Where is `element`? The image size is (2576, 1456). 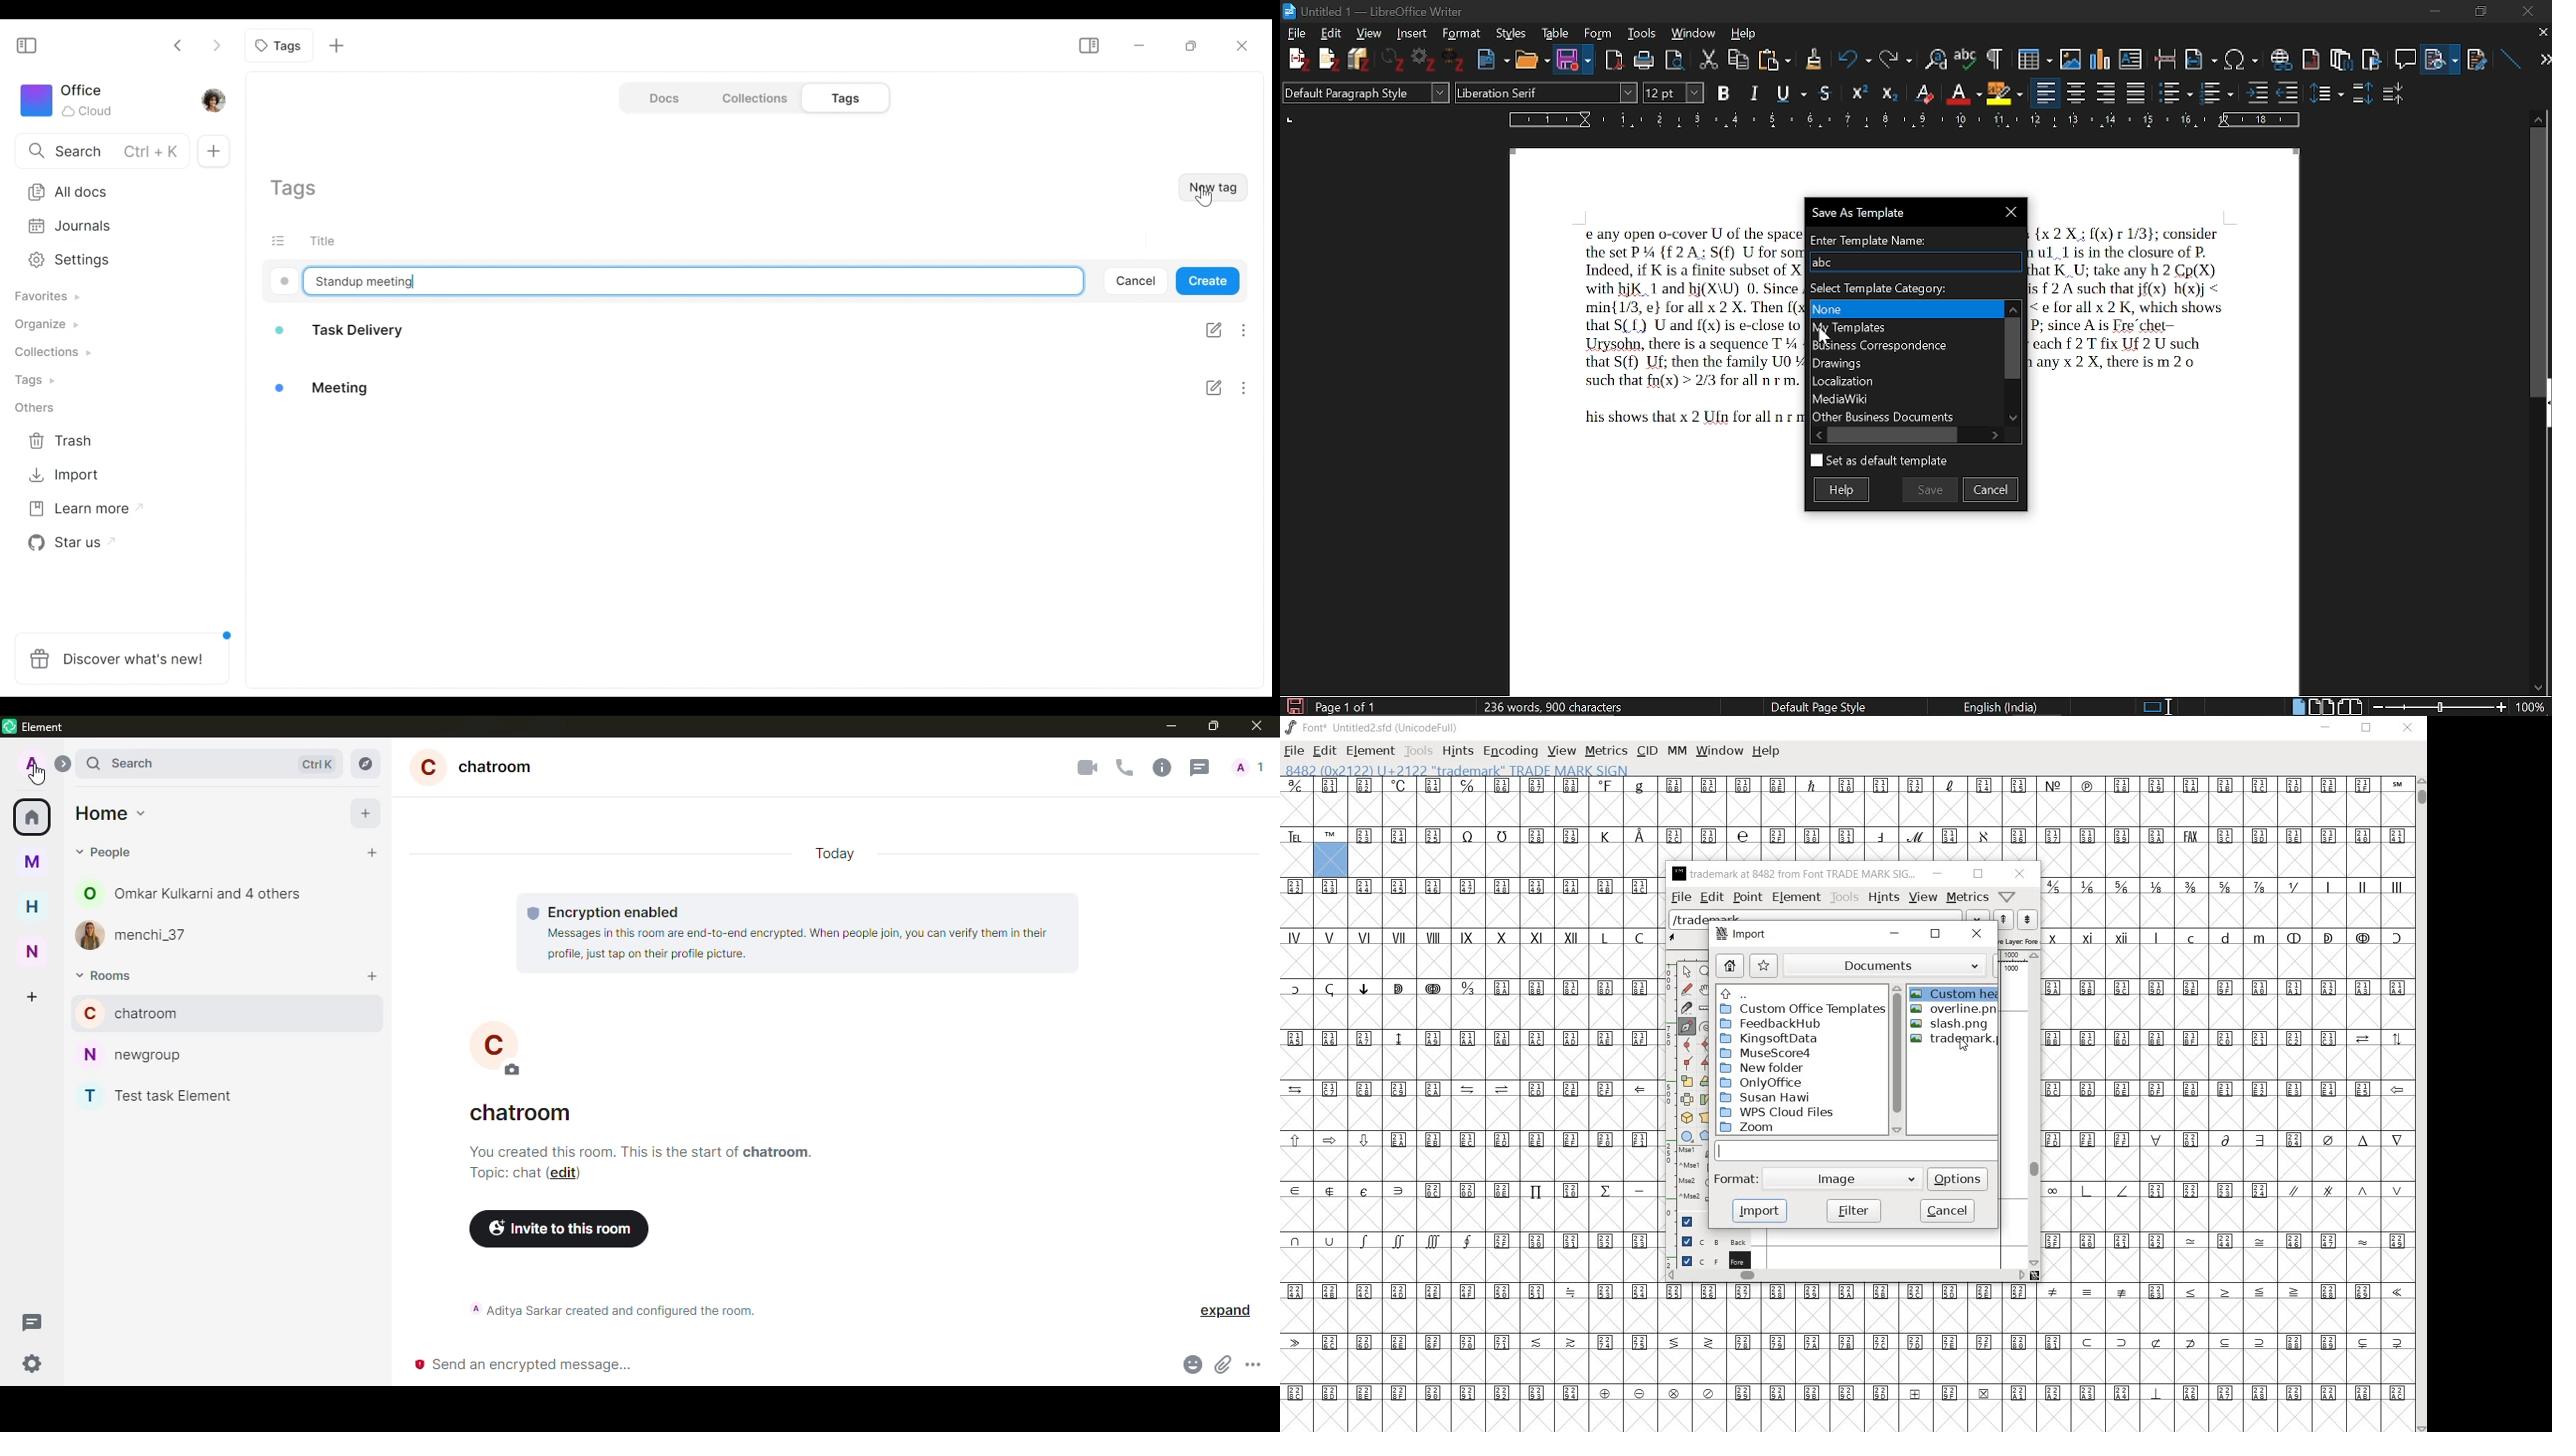 element is located at coordinates (46, 728).